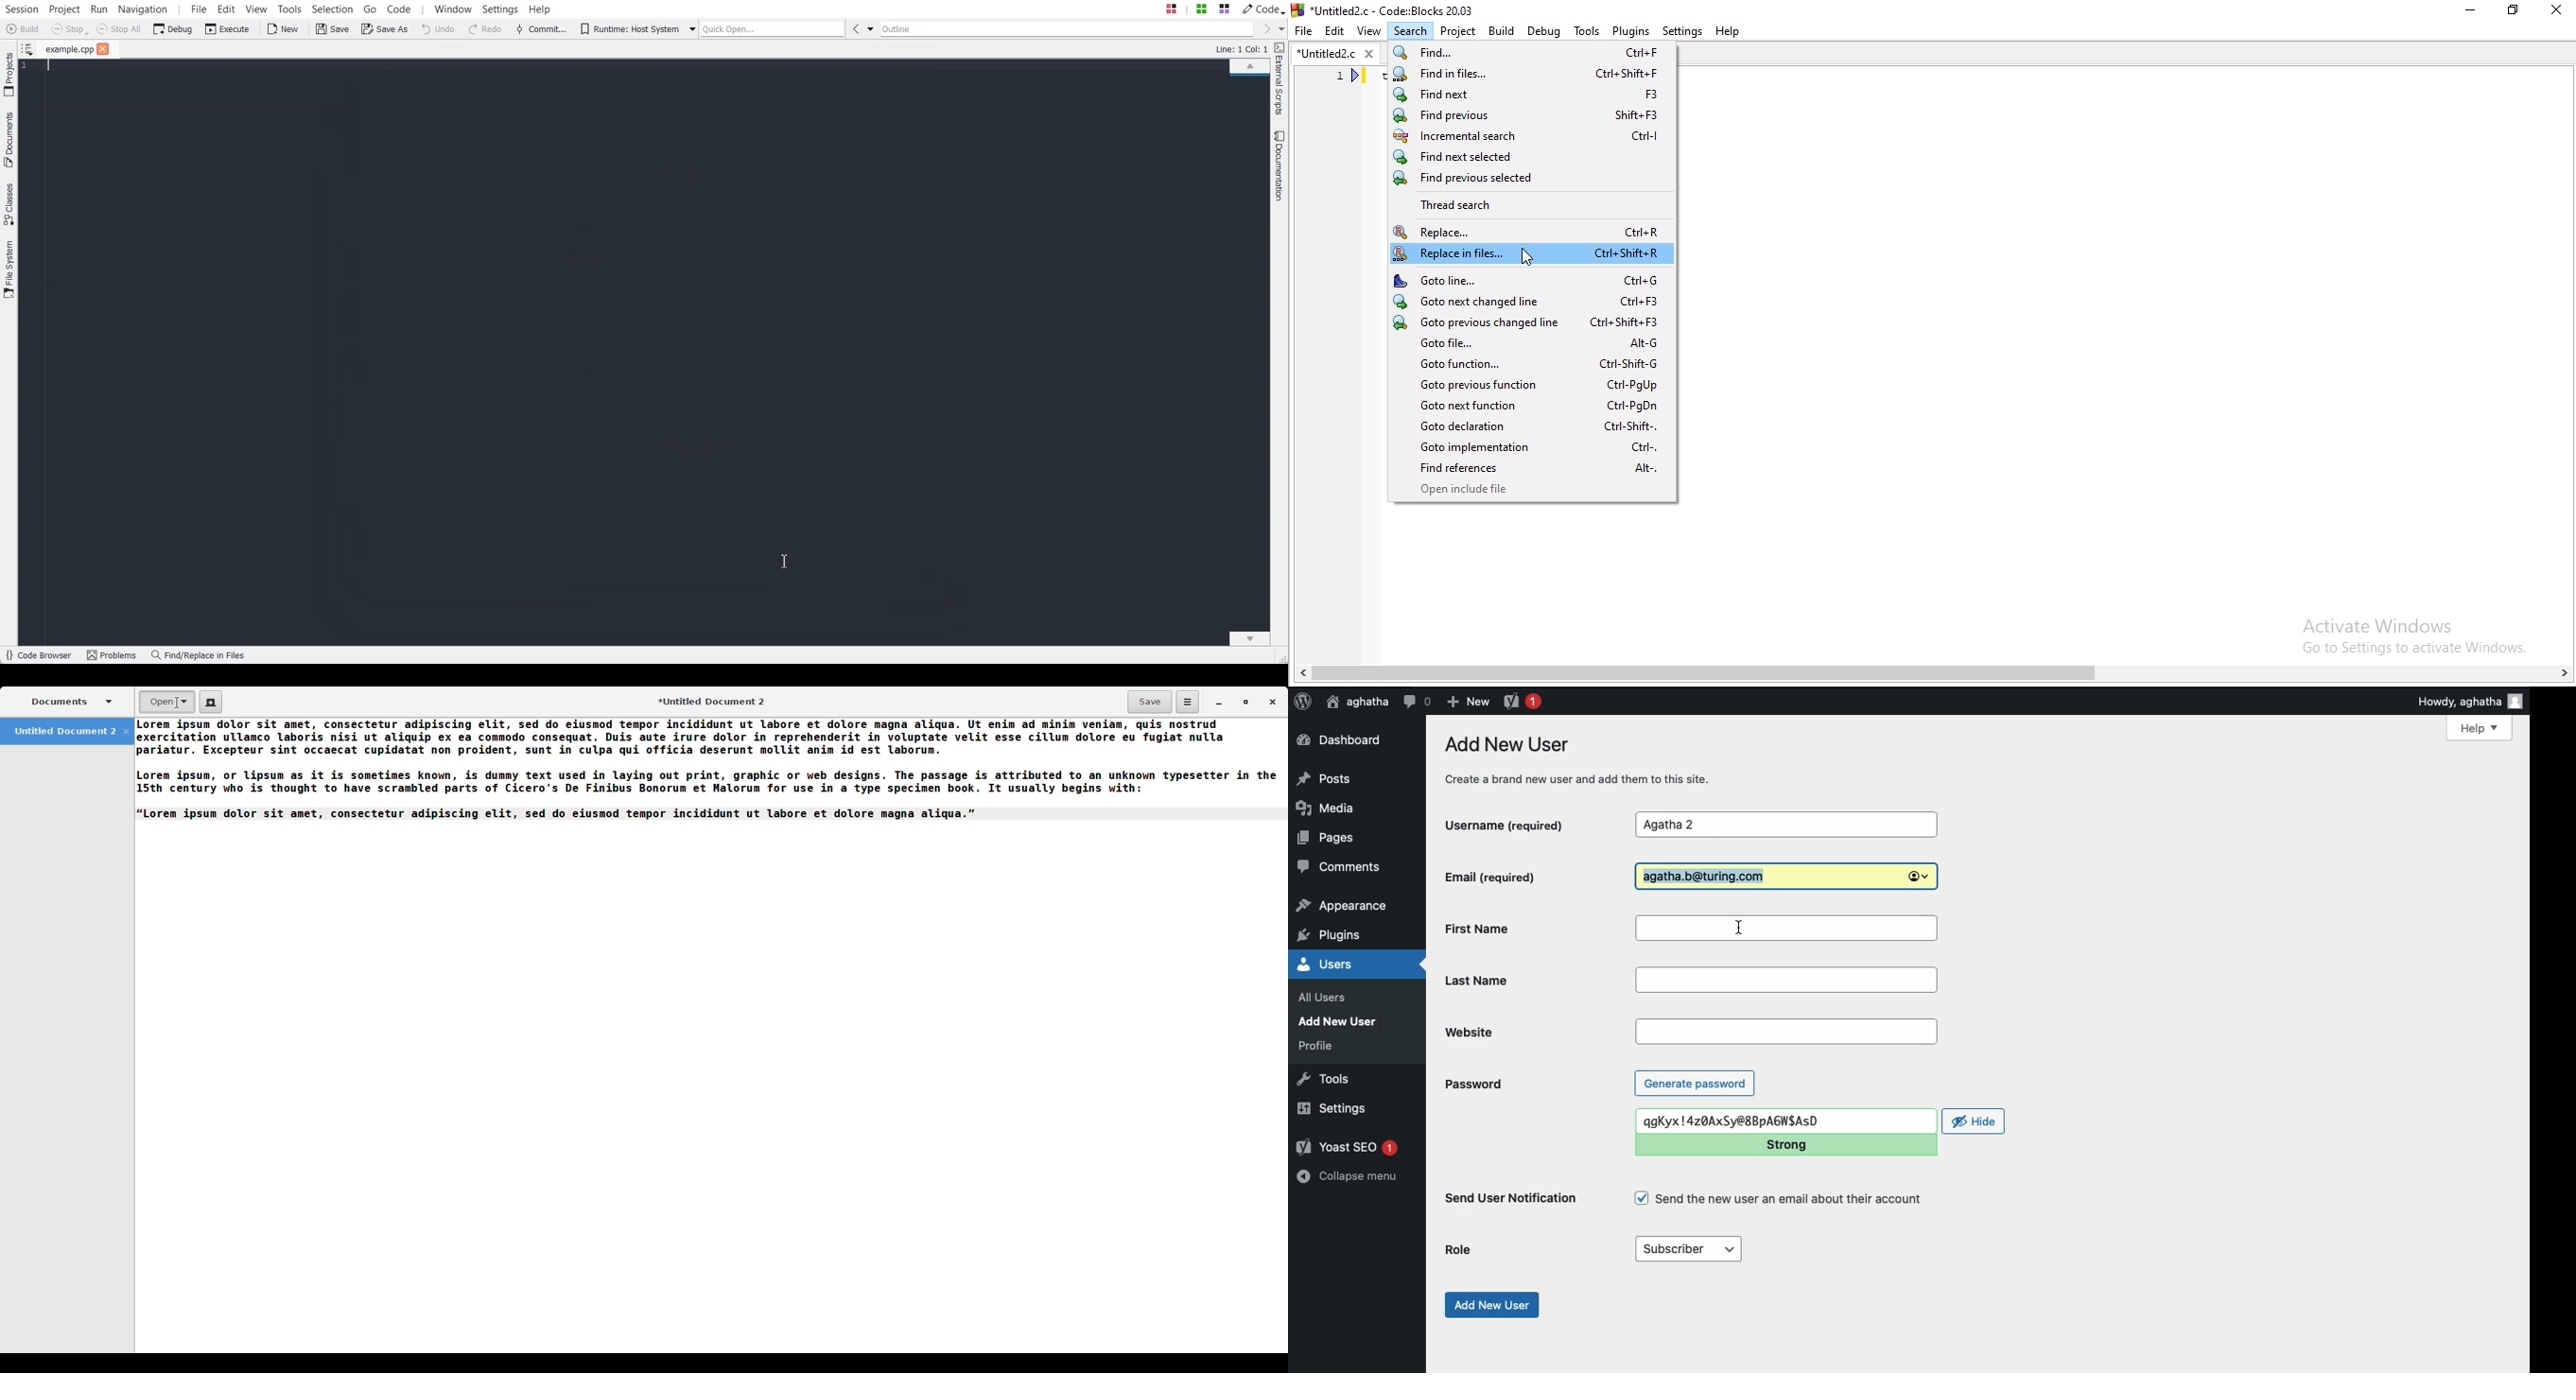 The image size is (2576, 1400). What do you see at coordinates (1687, 1250) in the screenshot?
I see `Subscriber` at bounding box center [1687, 1250].